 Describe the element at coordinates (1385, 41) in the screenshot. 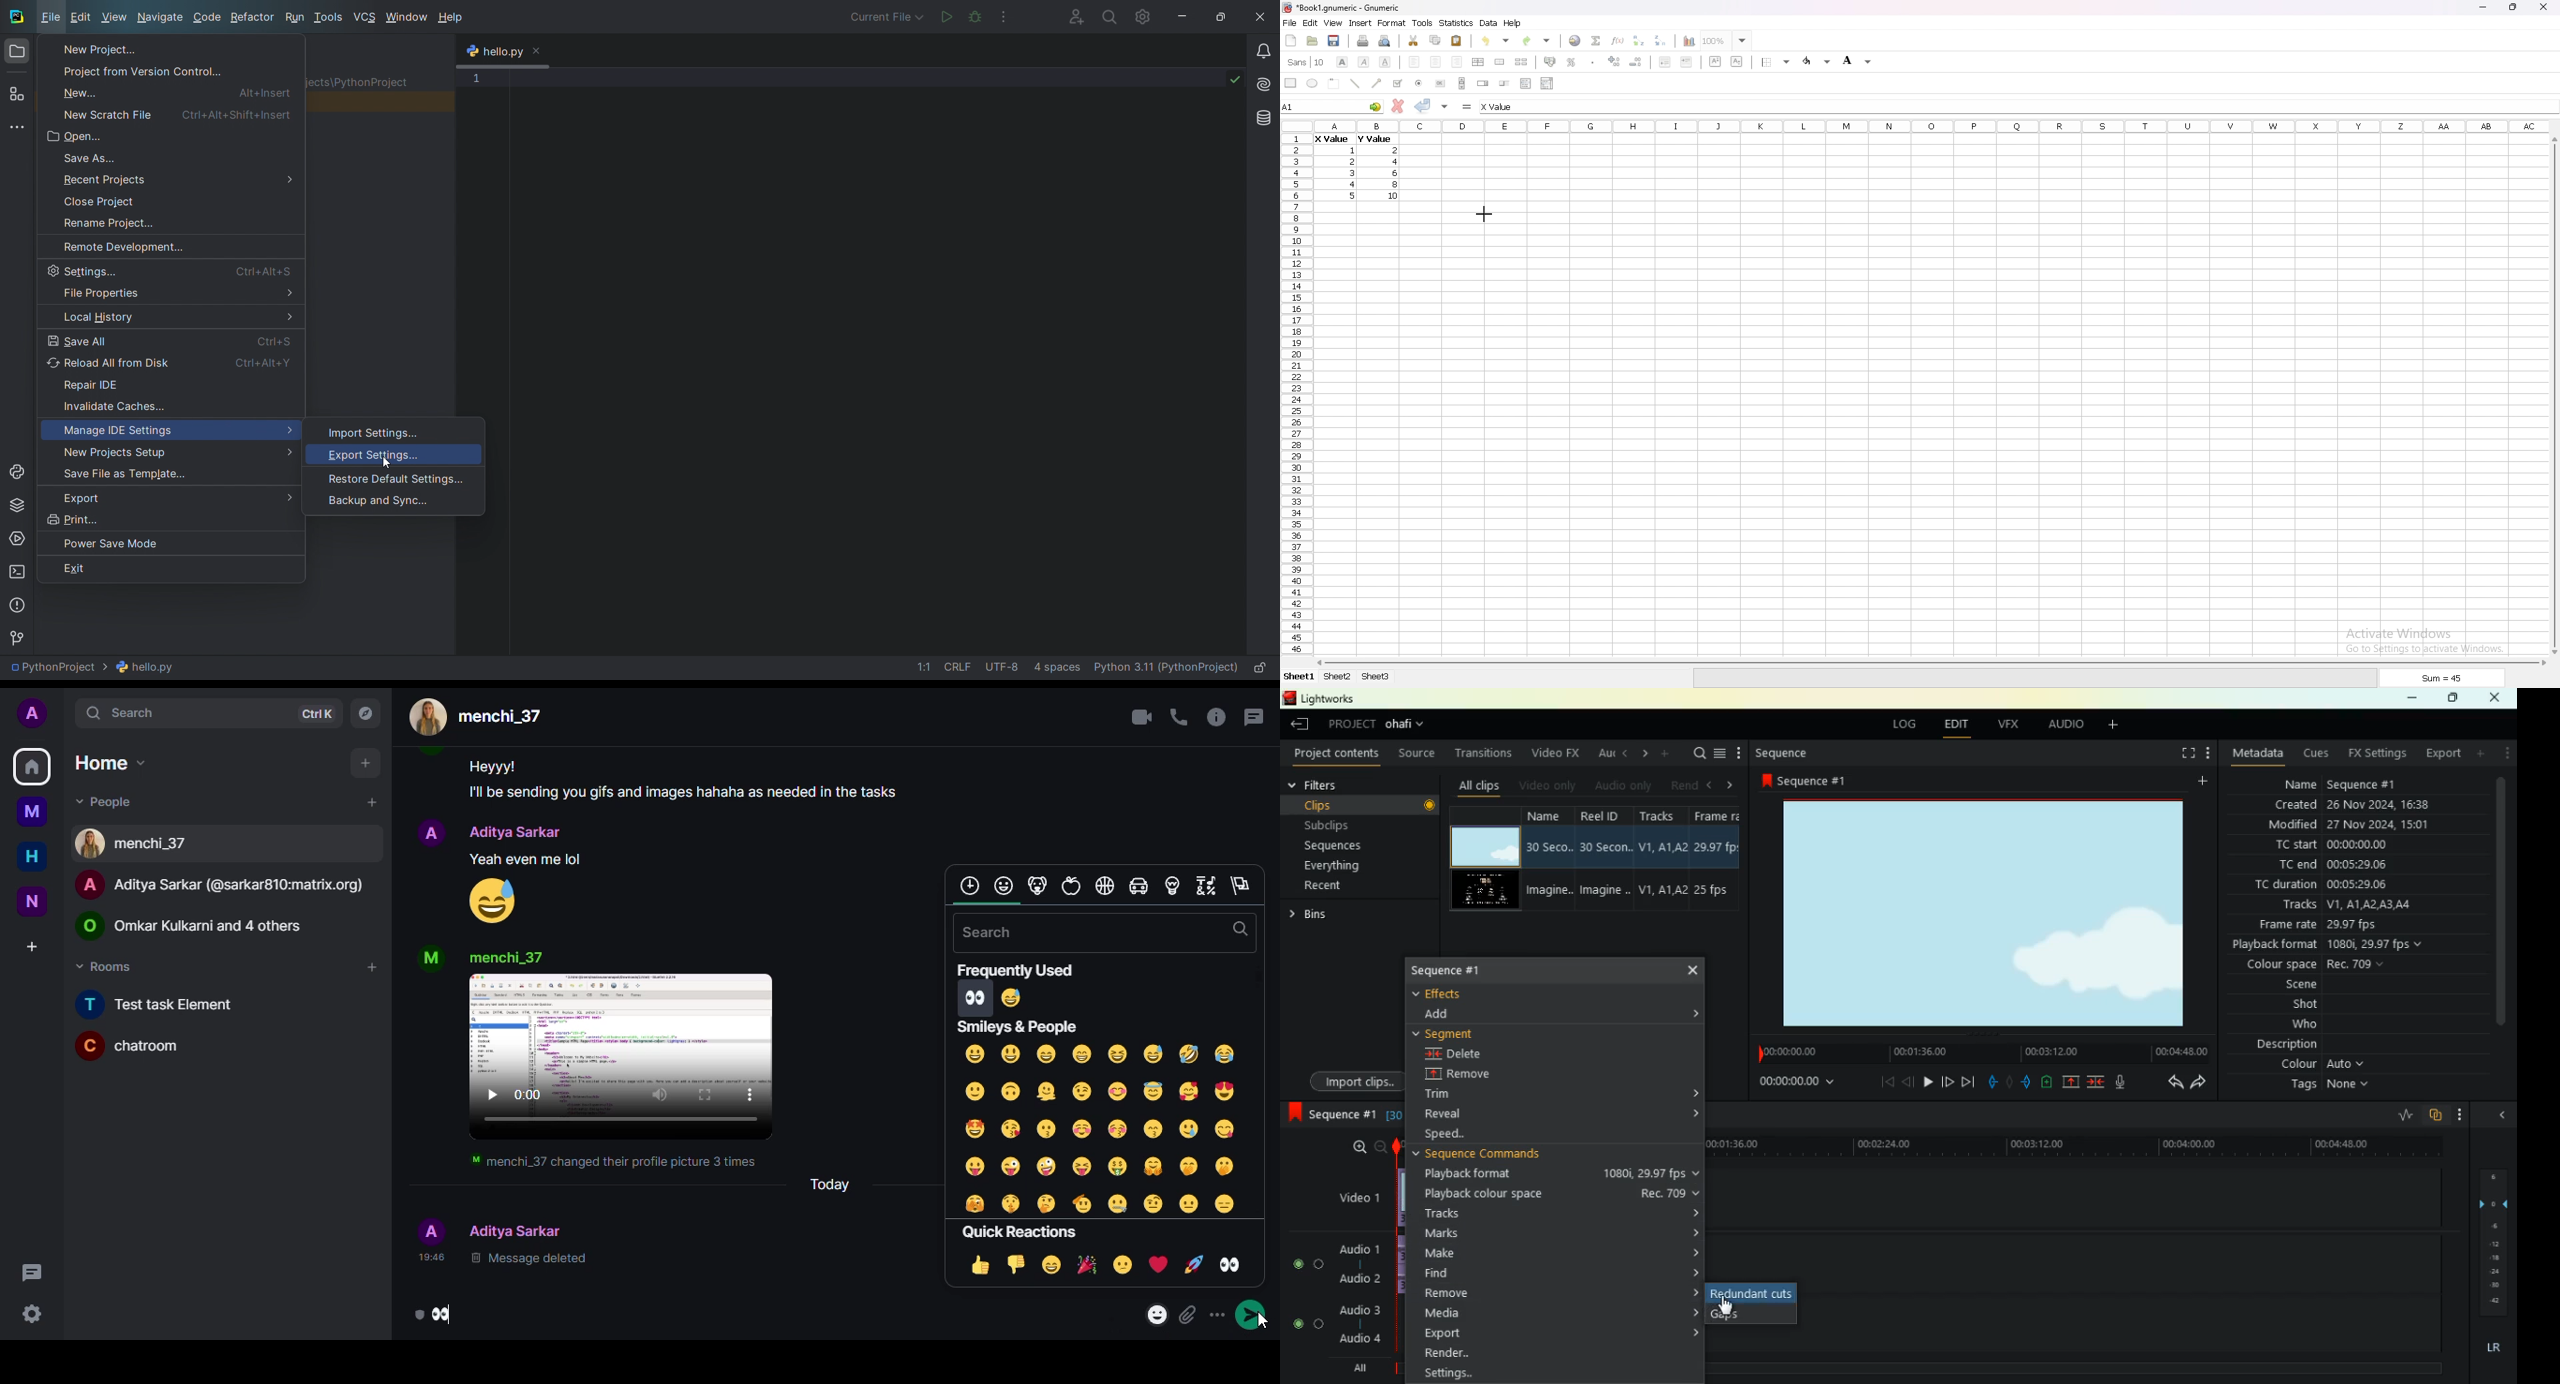

I see `print preview` at that location.